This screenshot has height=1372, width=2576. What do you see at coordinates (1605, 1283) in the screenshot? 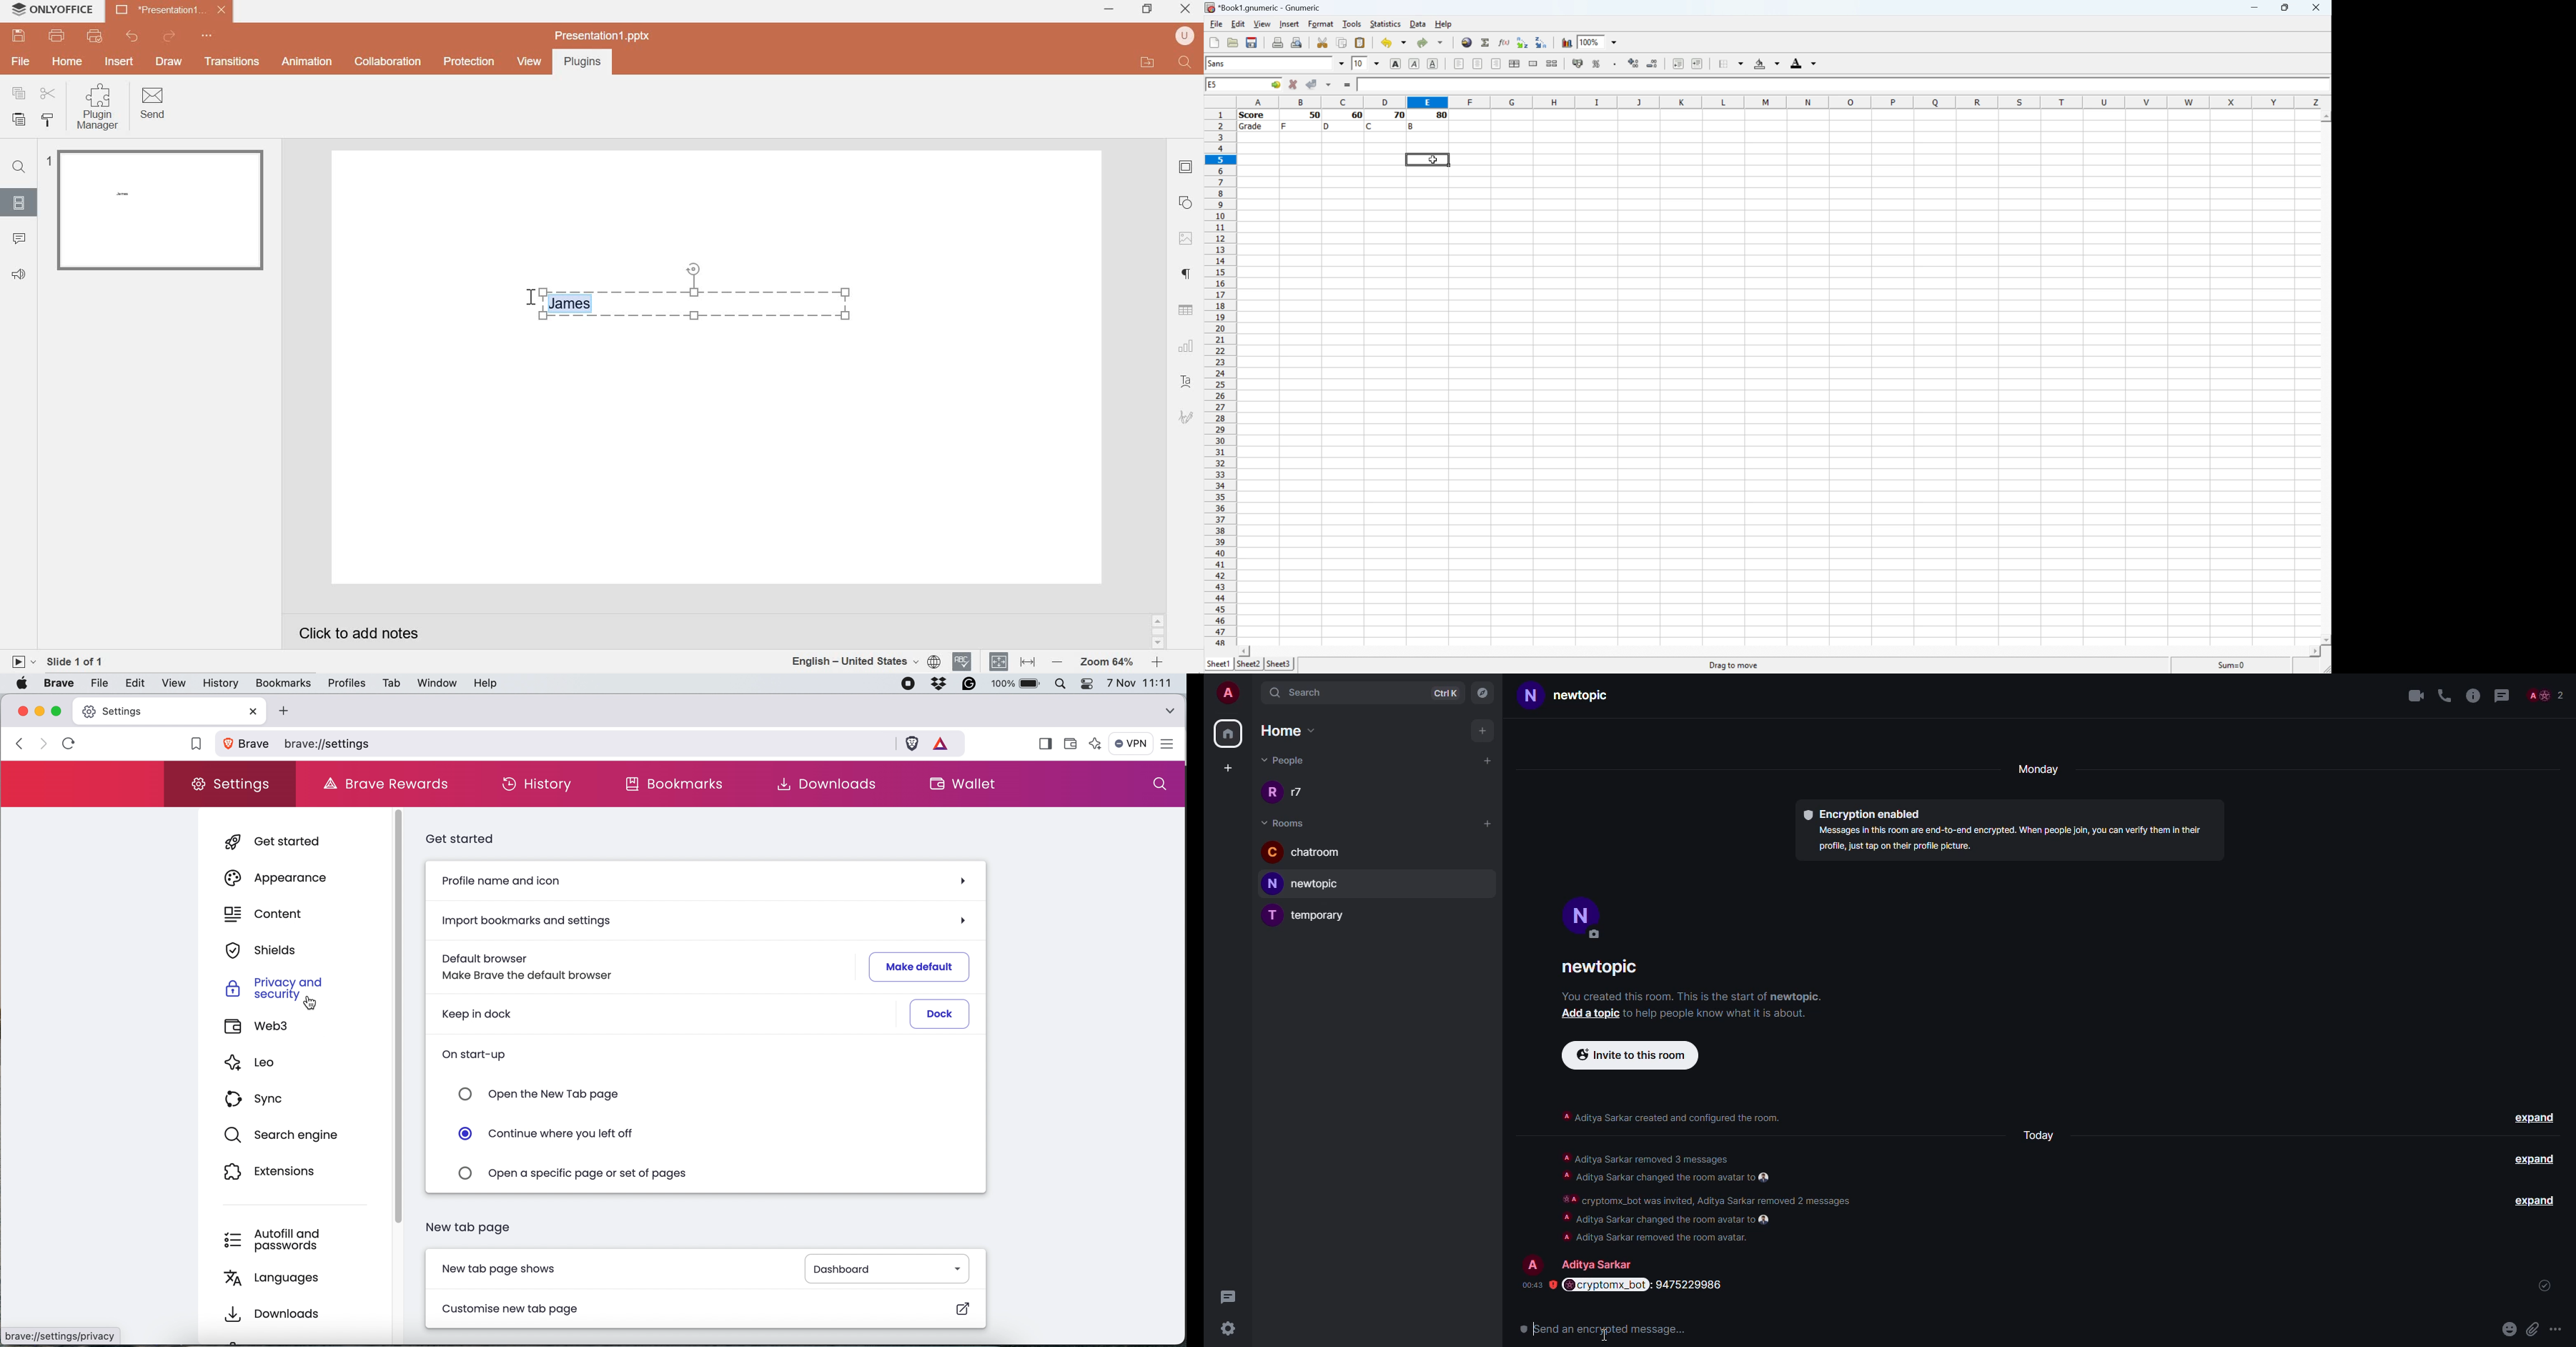
I see `cryptomx-box` at bounding box center [1605, 1283].